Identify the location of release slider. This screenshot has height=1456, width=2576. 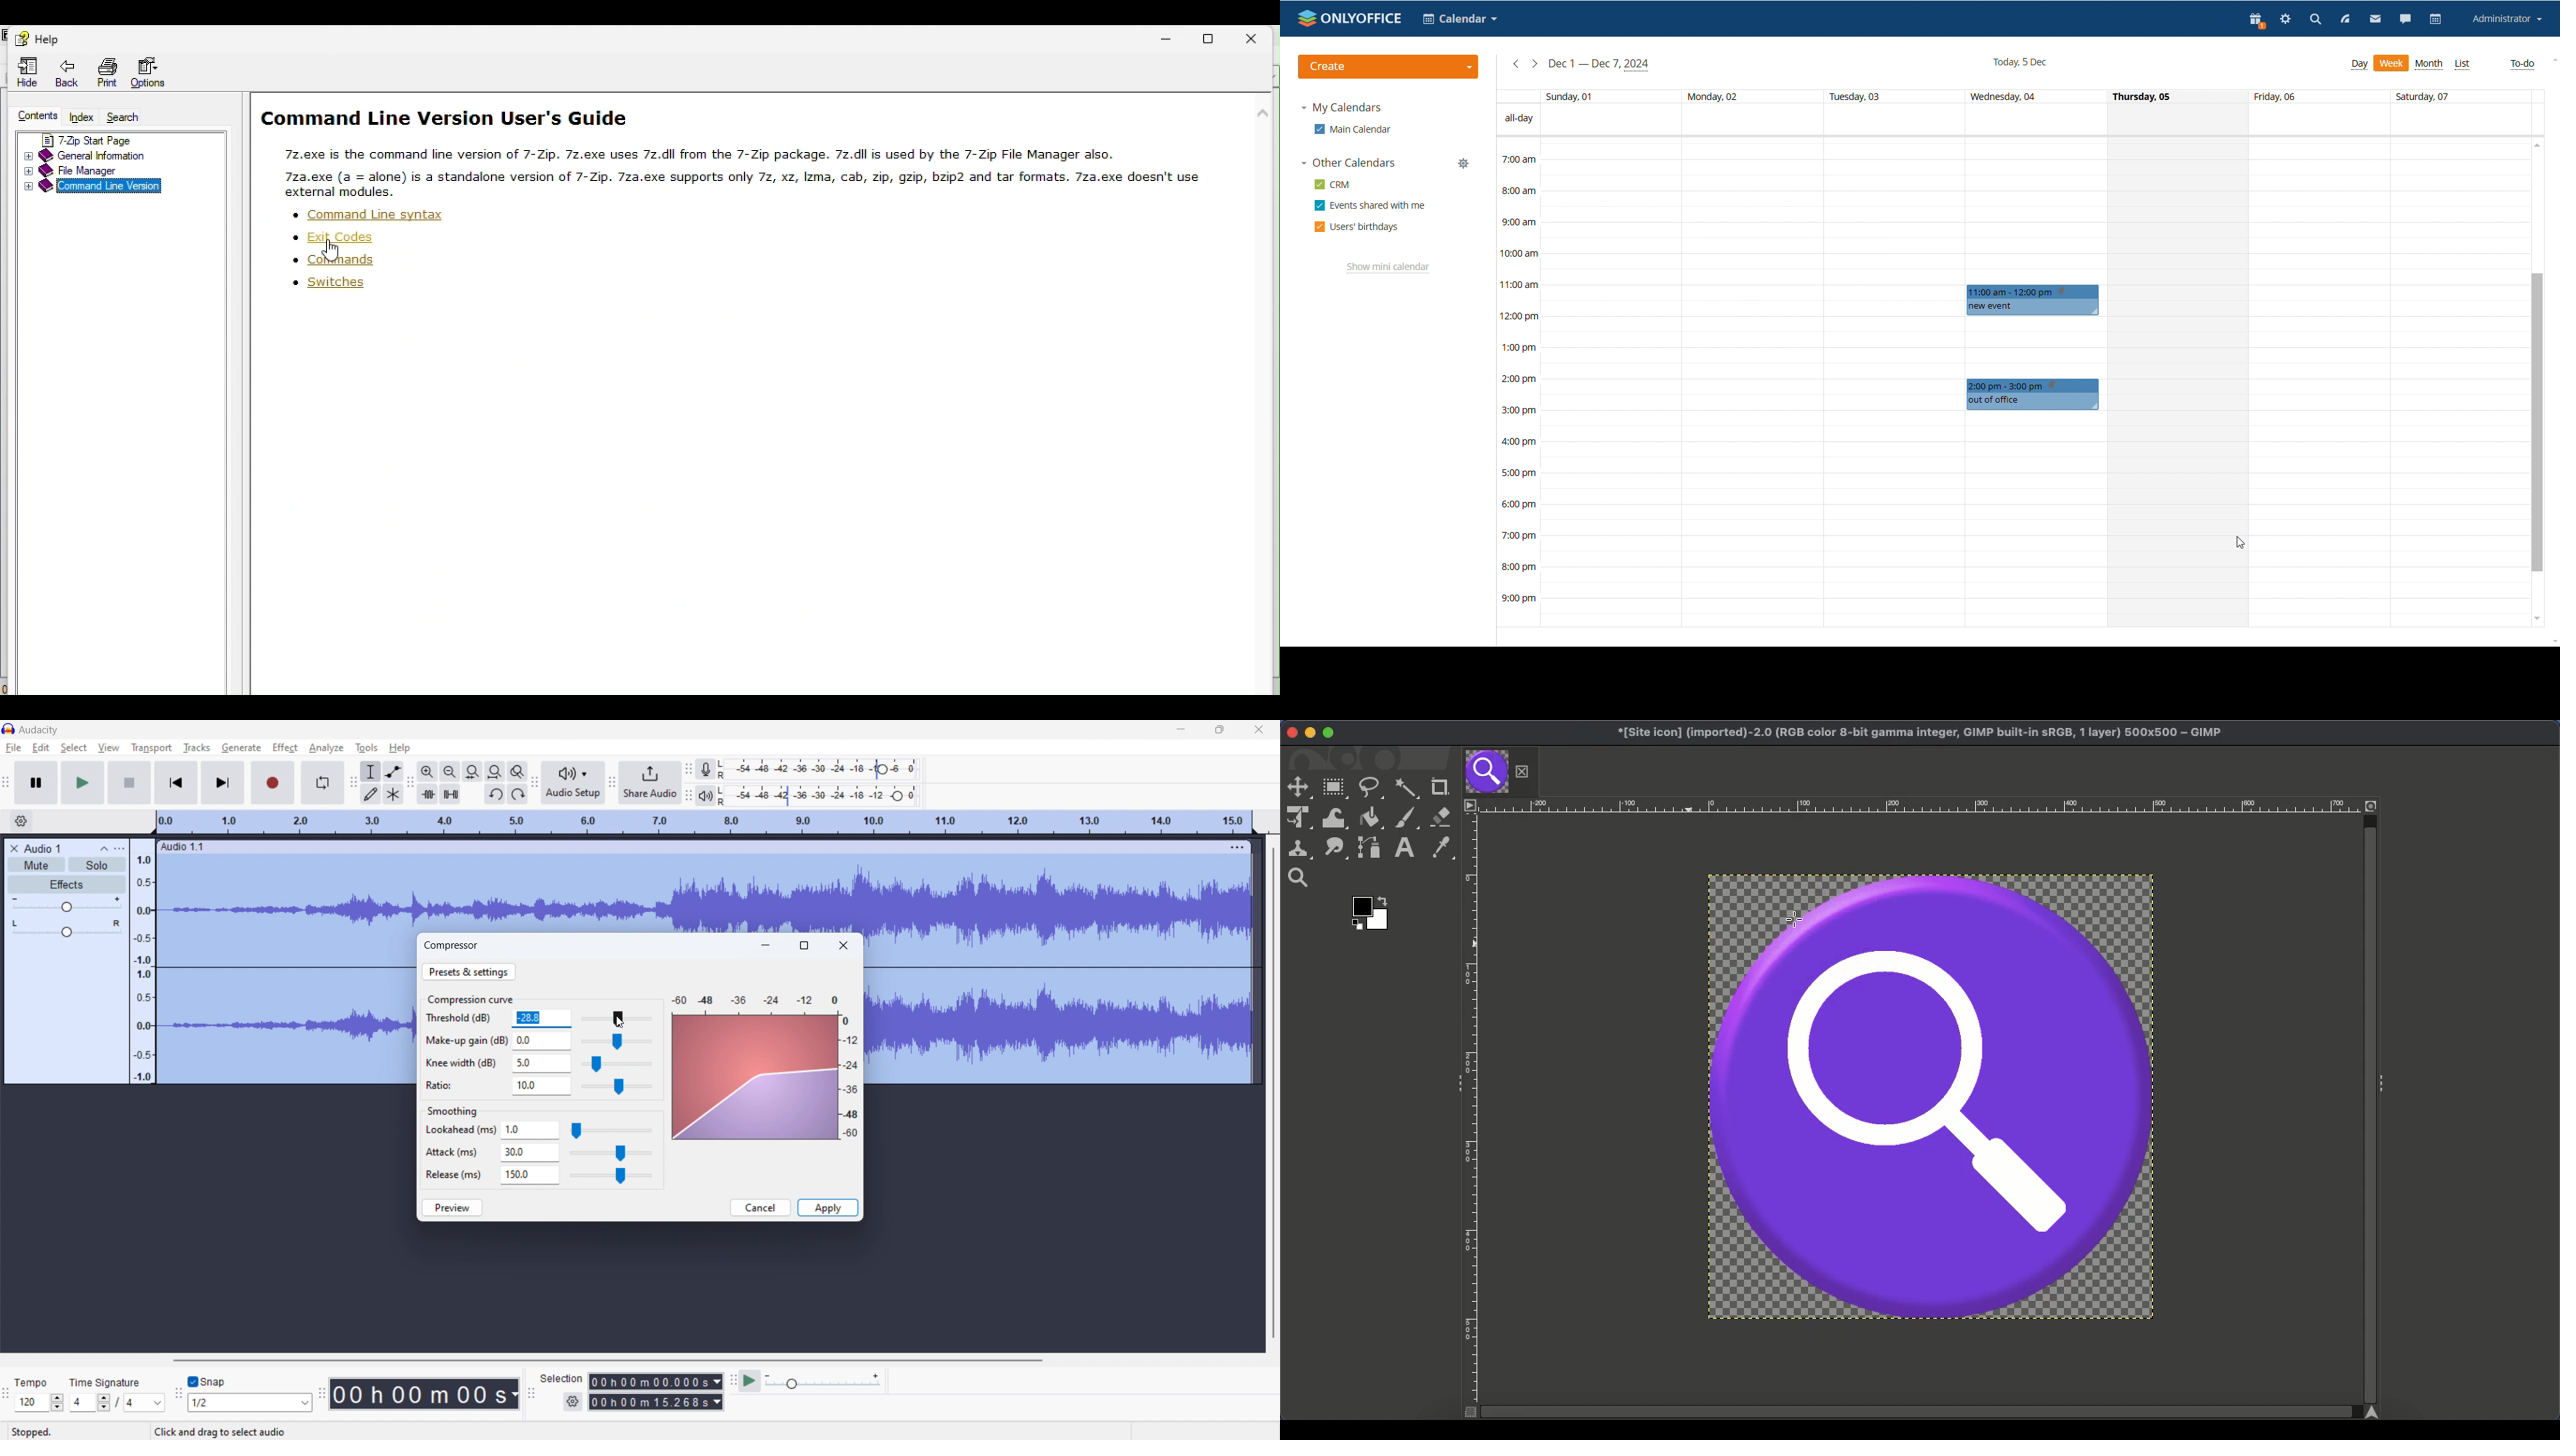
(610, 1176).